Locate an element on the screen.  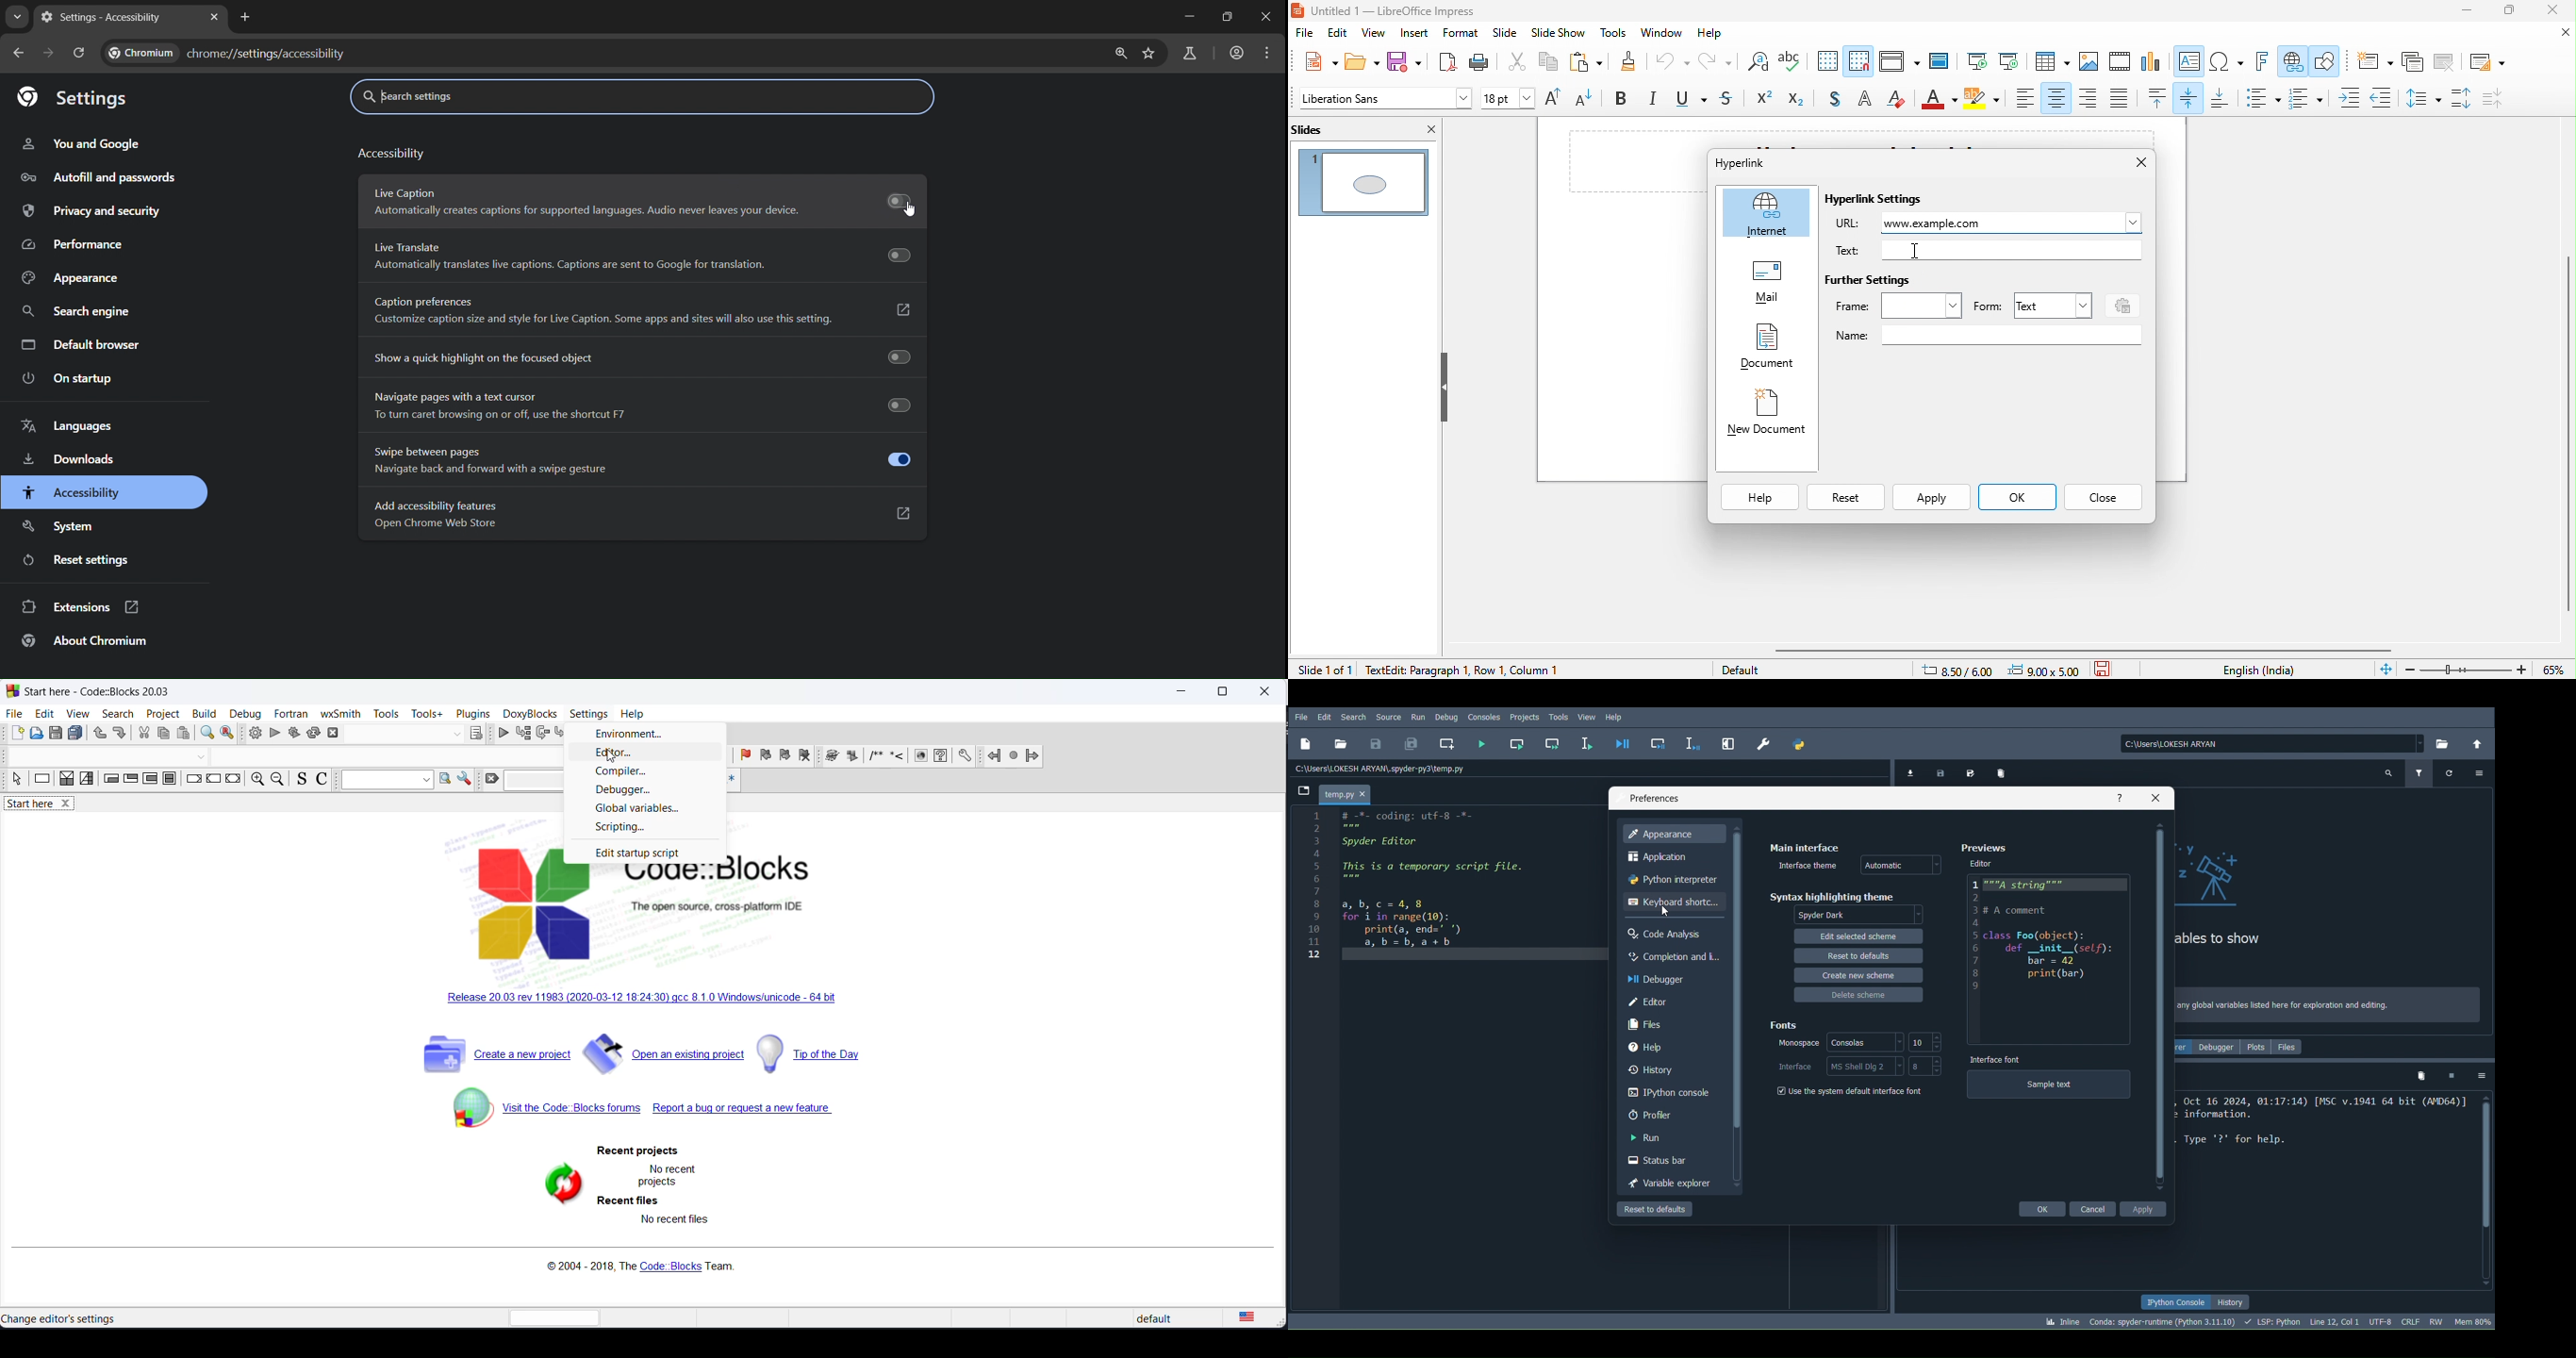
previous bookmark is located at coordinates (765, 757).